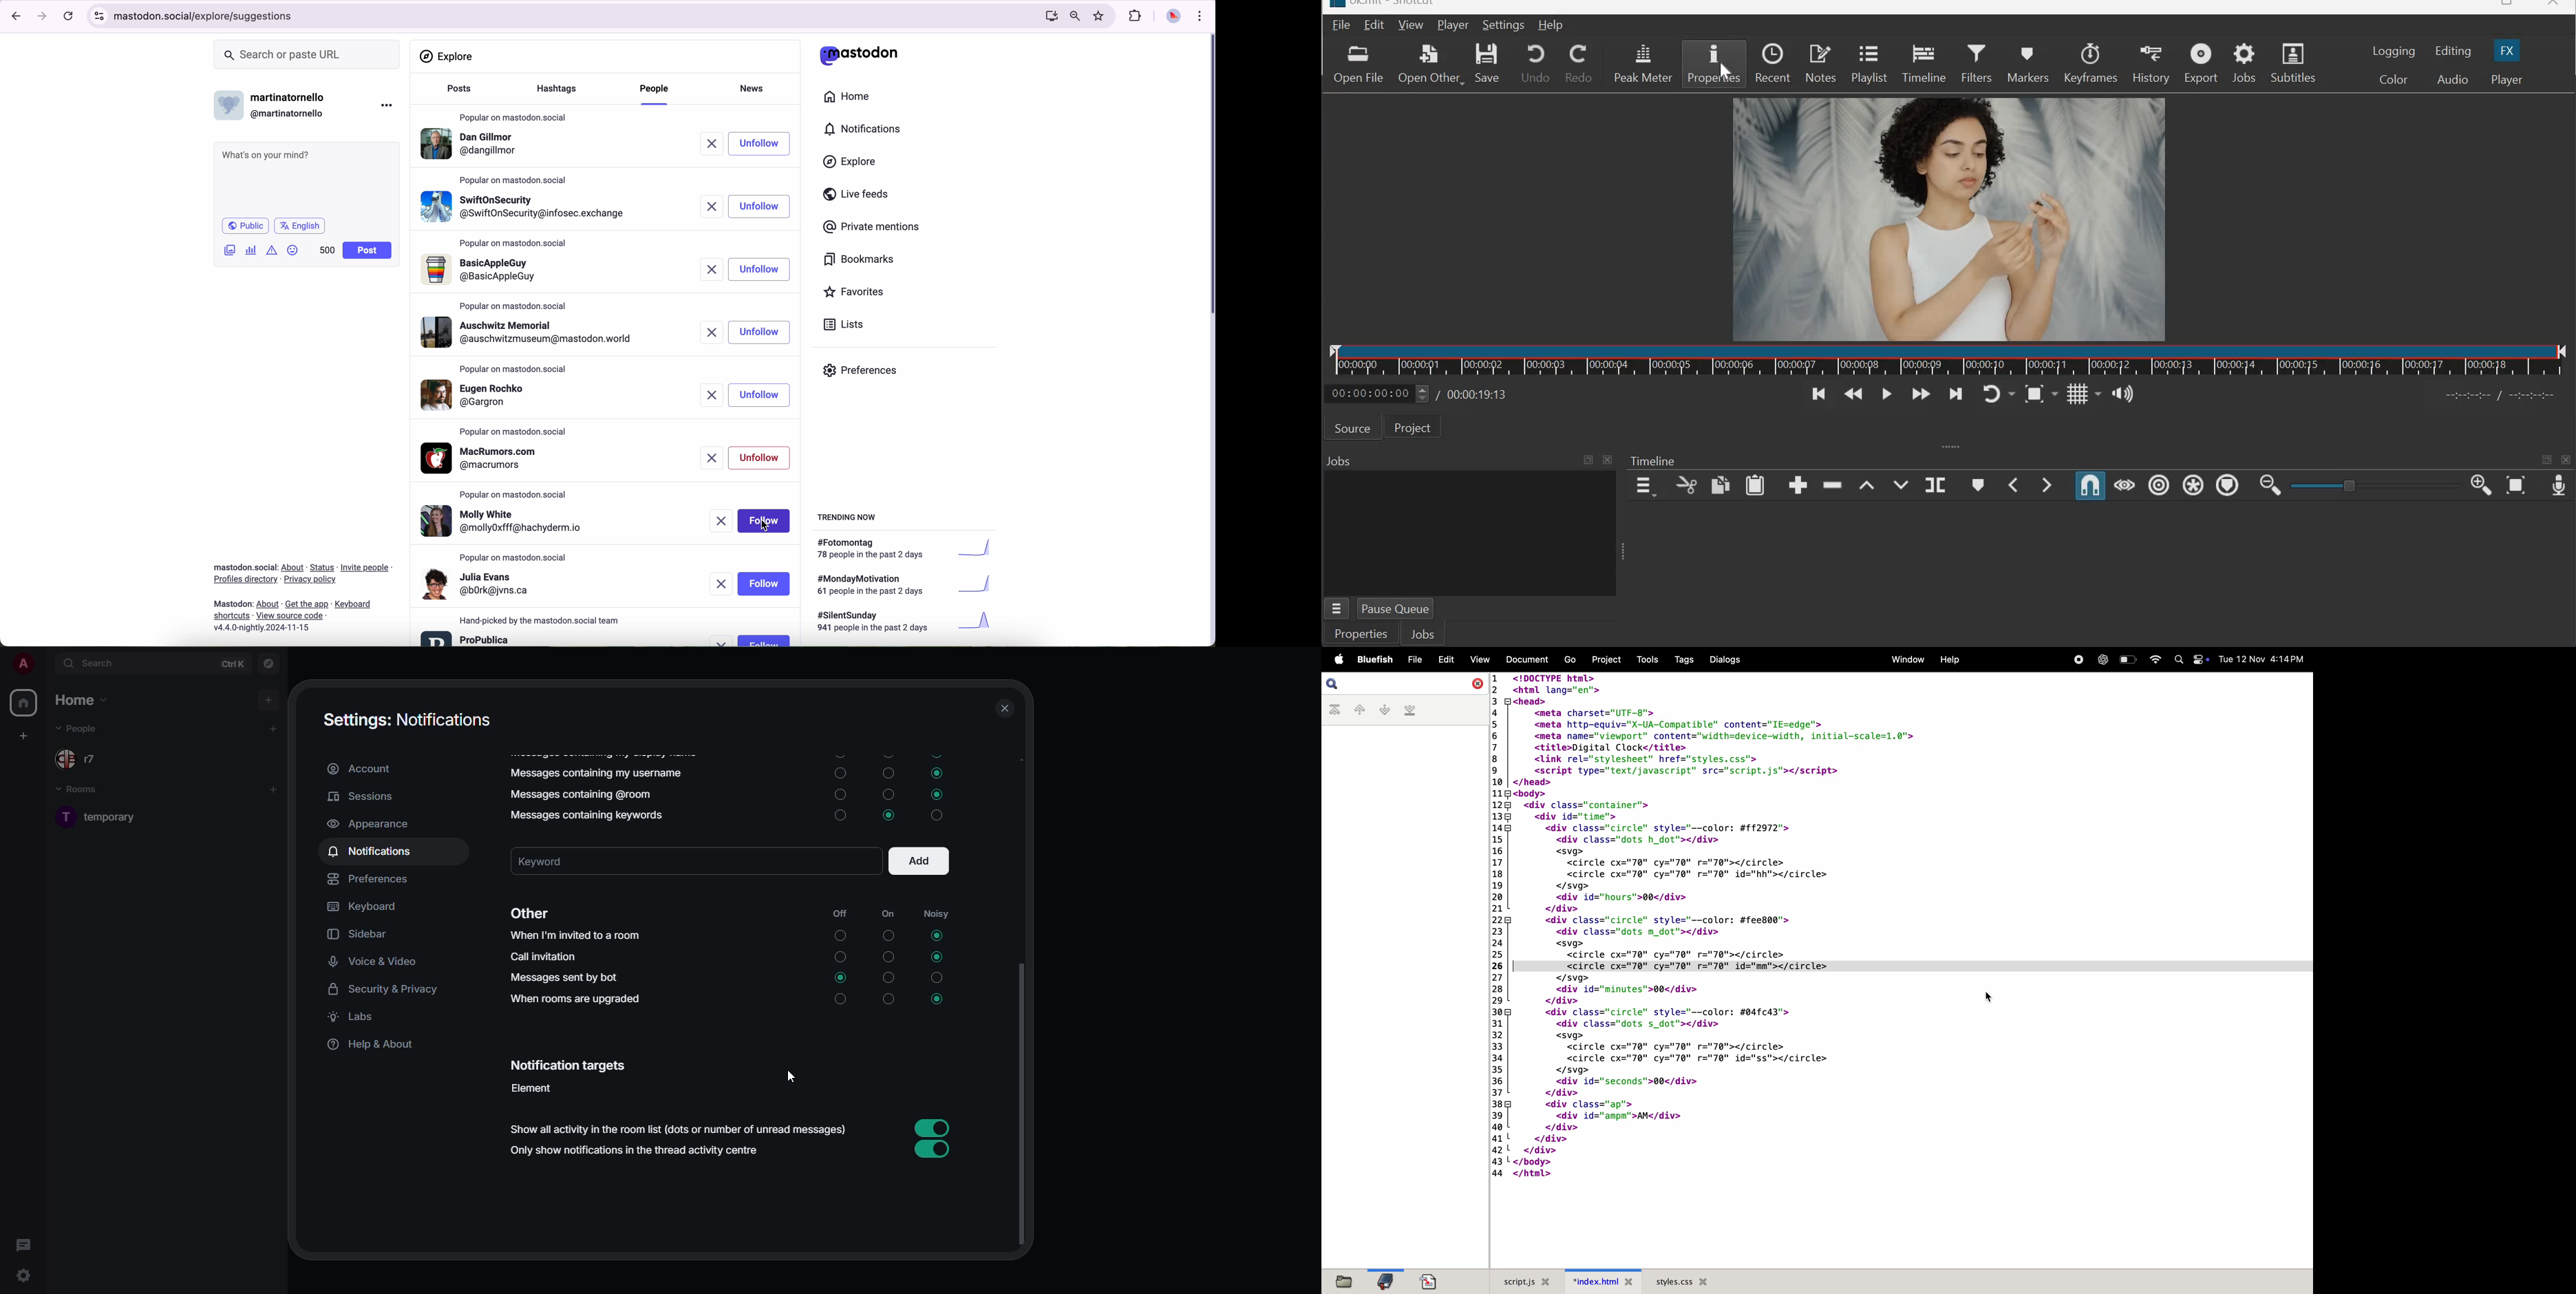 Image resolution: width=2576 pixels, height=1316 pixels. I want to click on Overwrite, so click(1900, 482).